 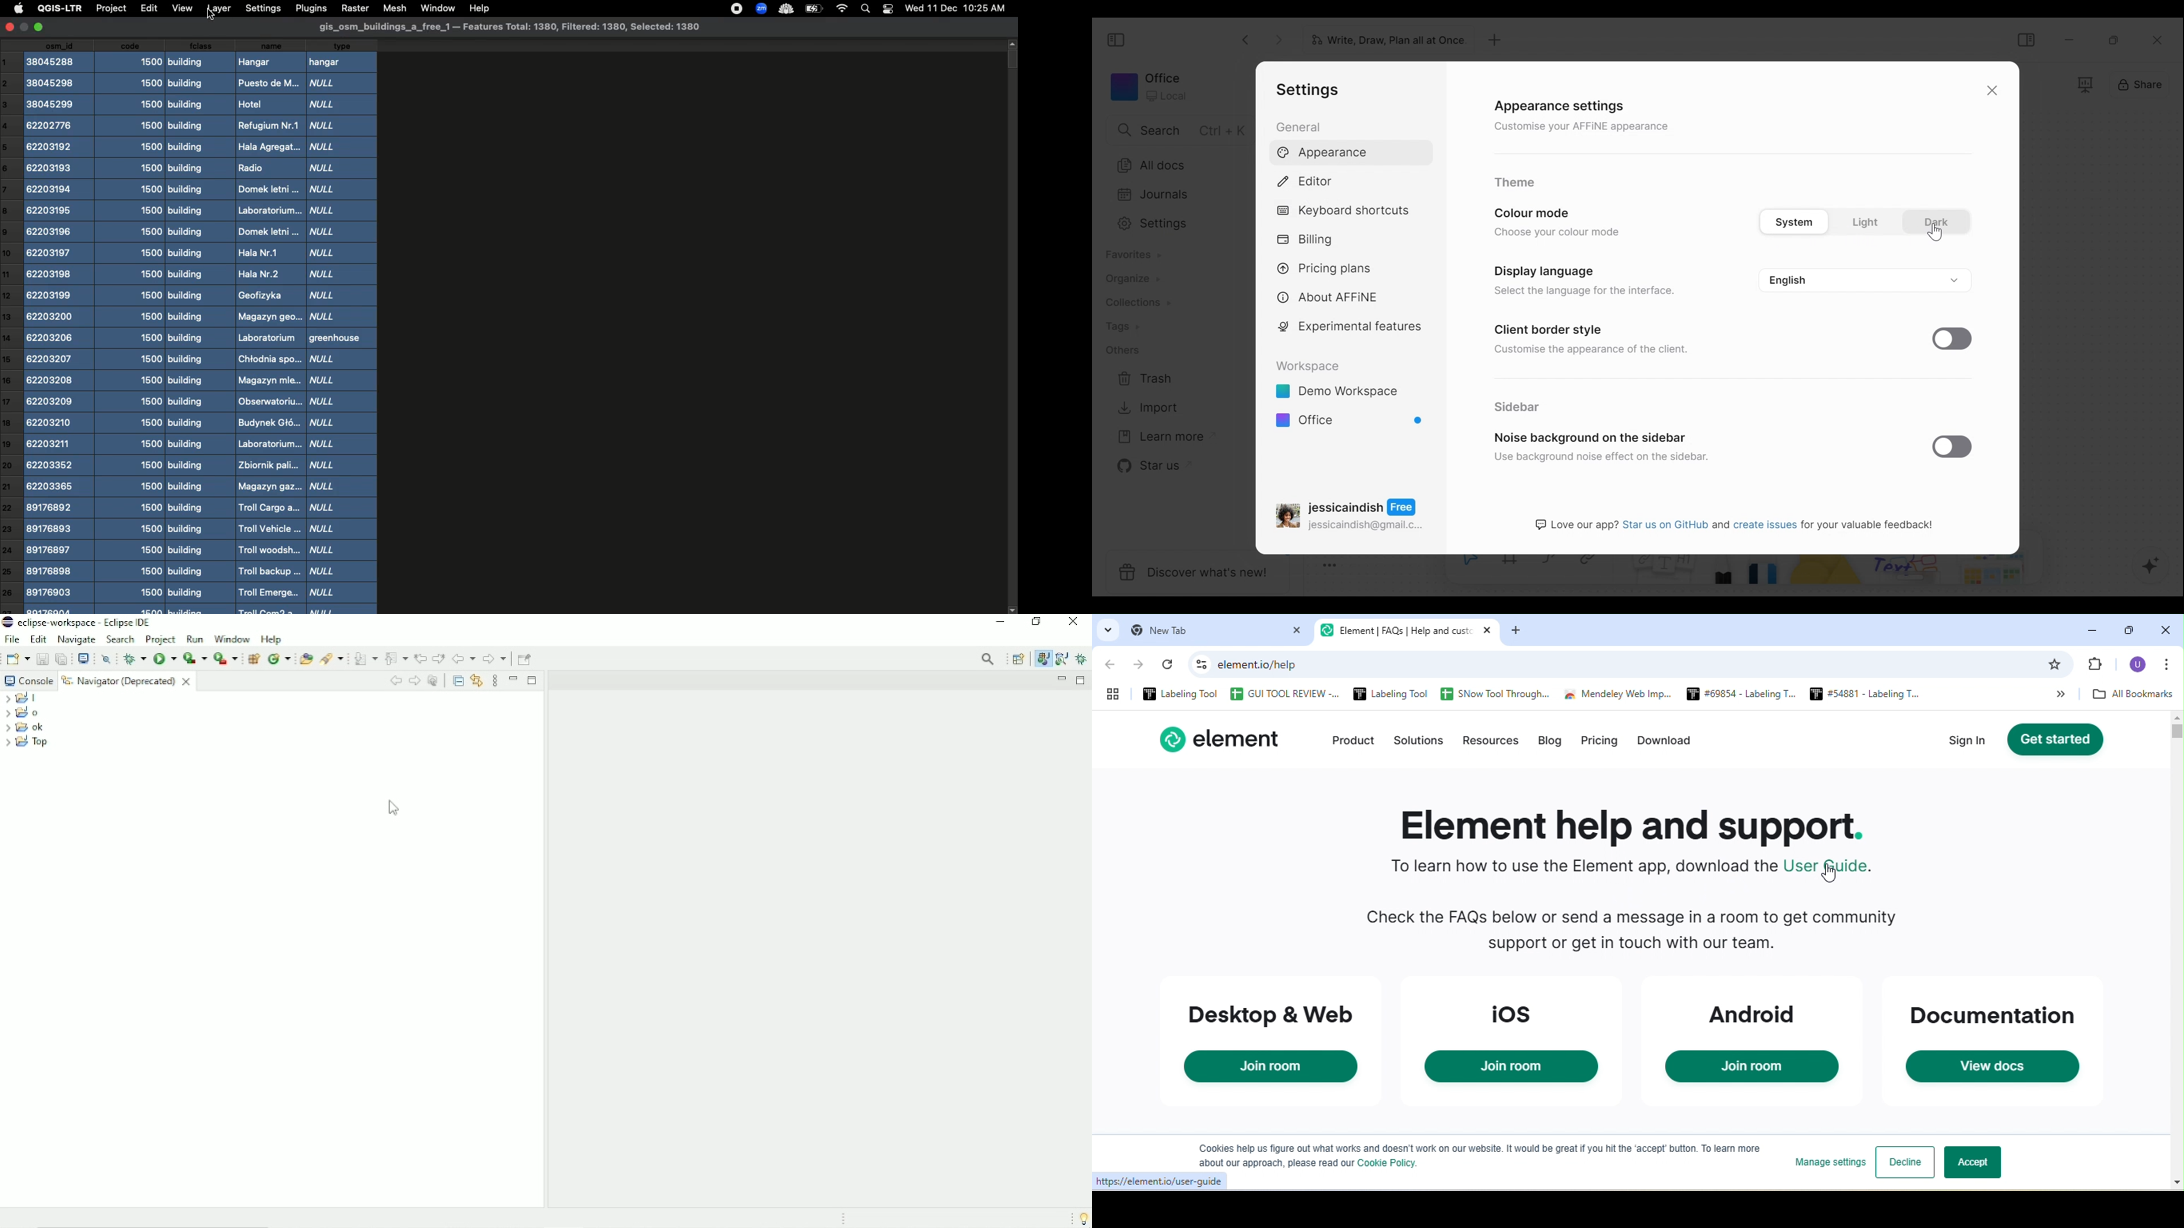 What do you see at coordinates (1496, 695) in the screenshot?
I see `SNow Tool Through...` at bounding box center [1496, 695].